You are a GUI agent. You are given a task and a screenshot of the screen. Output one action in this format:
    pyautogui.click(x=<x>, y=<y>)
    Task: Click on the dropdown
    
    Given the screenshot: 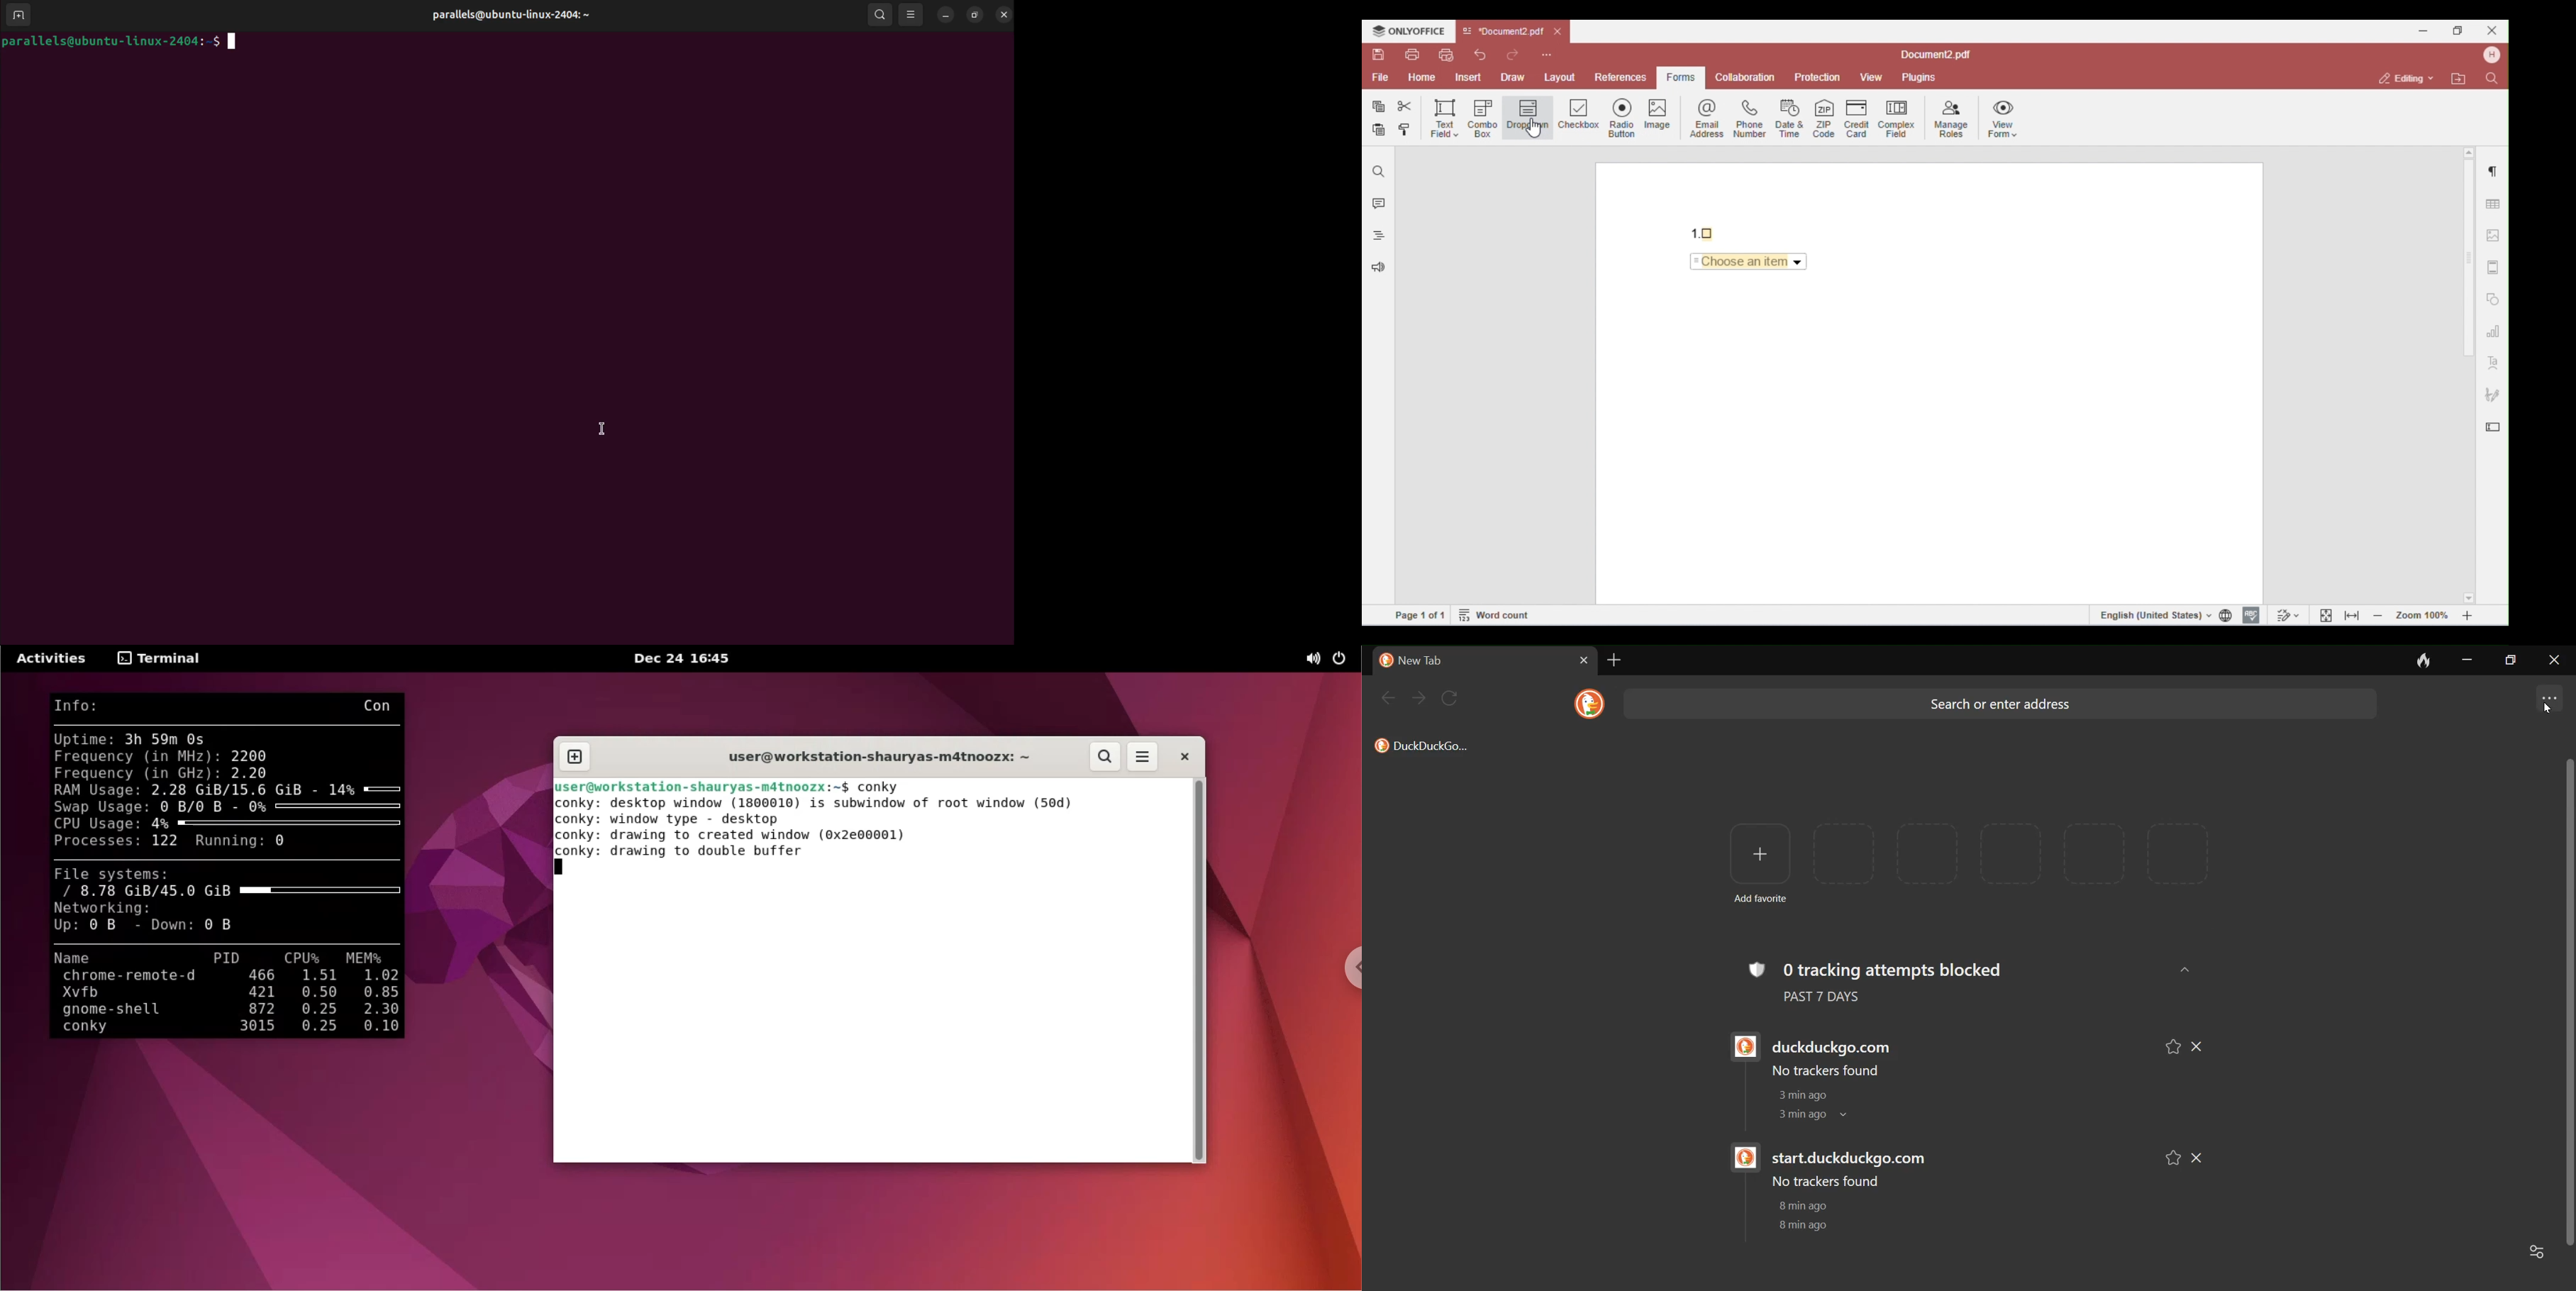 What is the action you would take?
    pyautogui.click(x=1851, y=1117)
    